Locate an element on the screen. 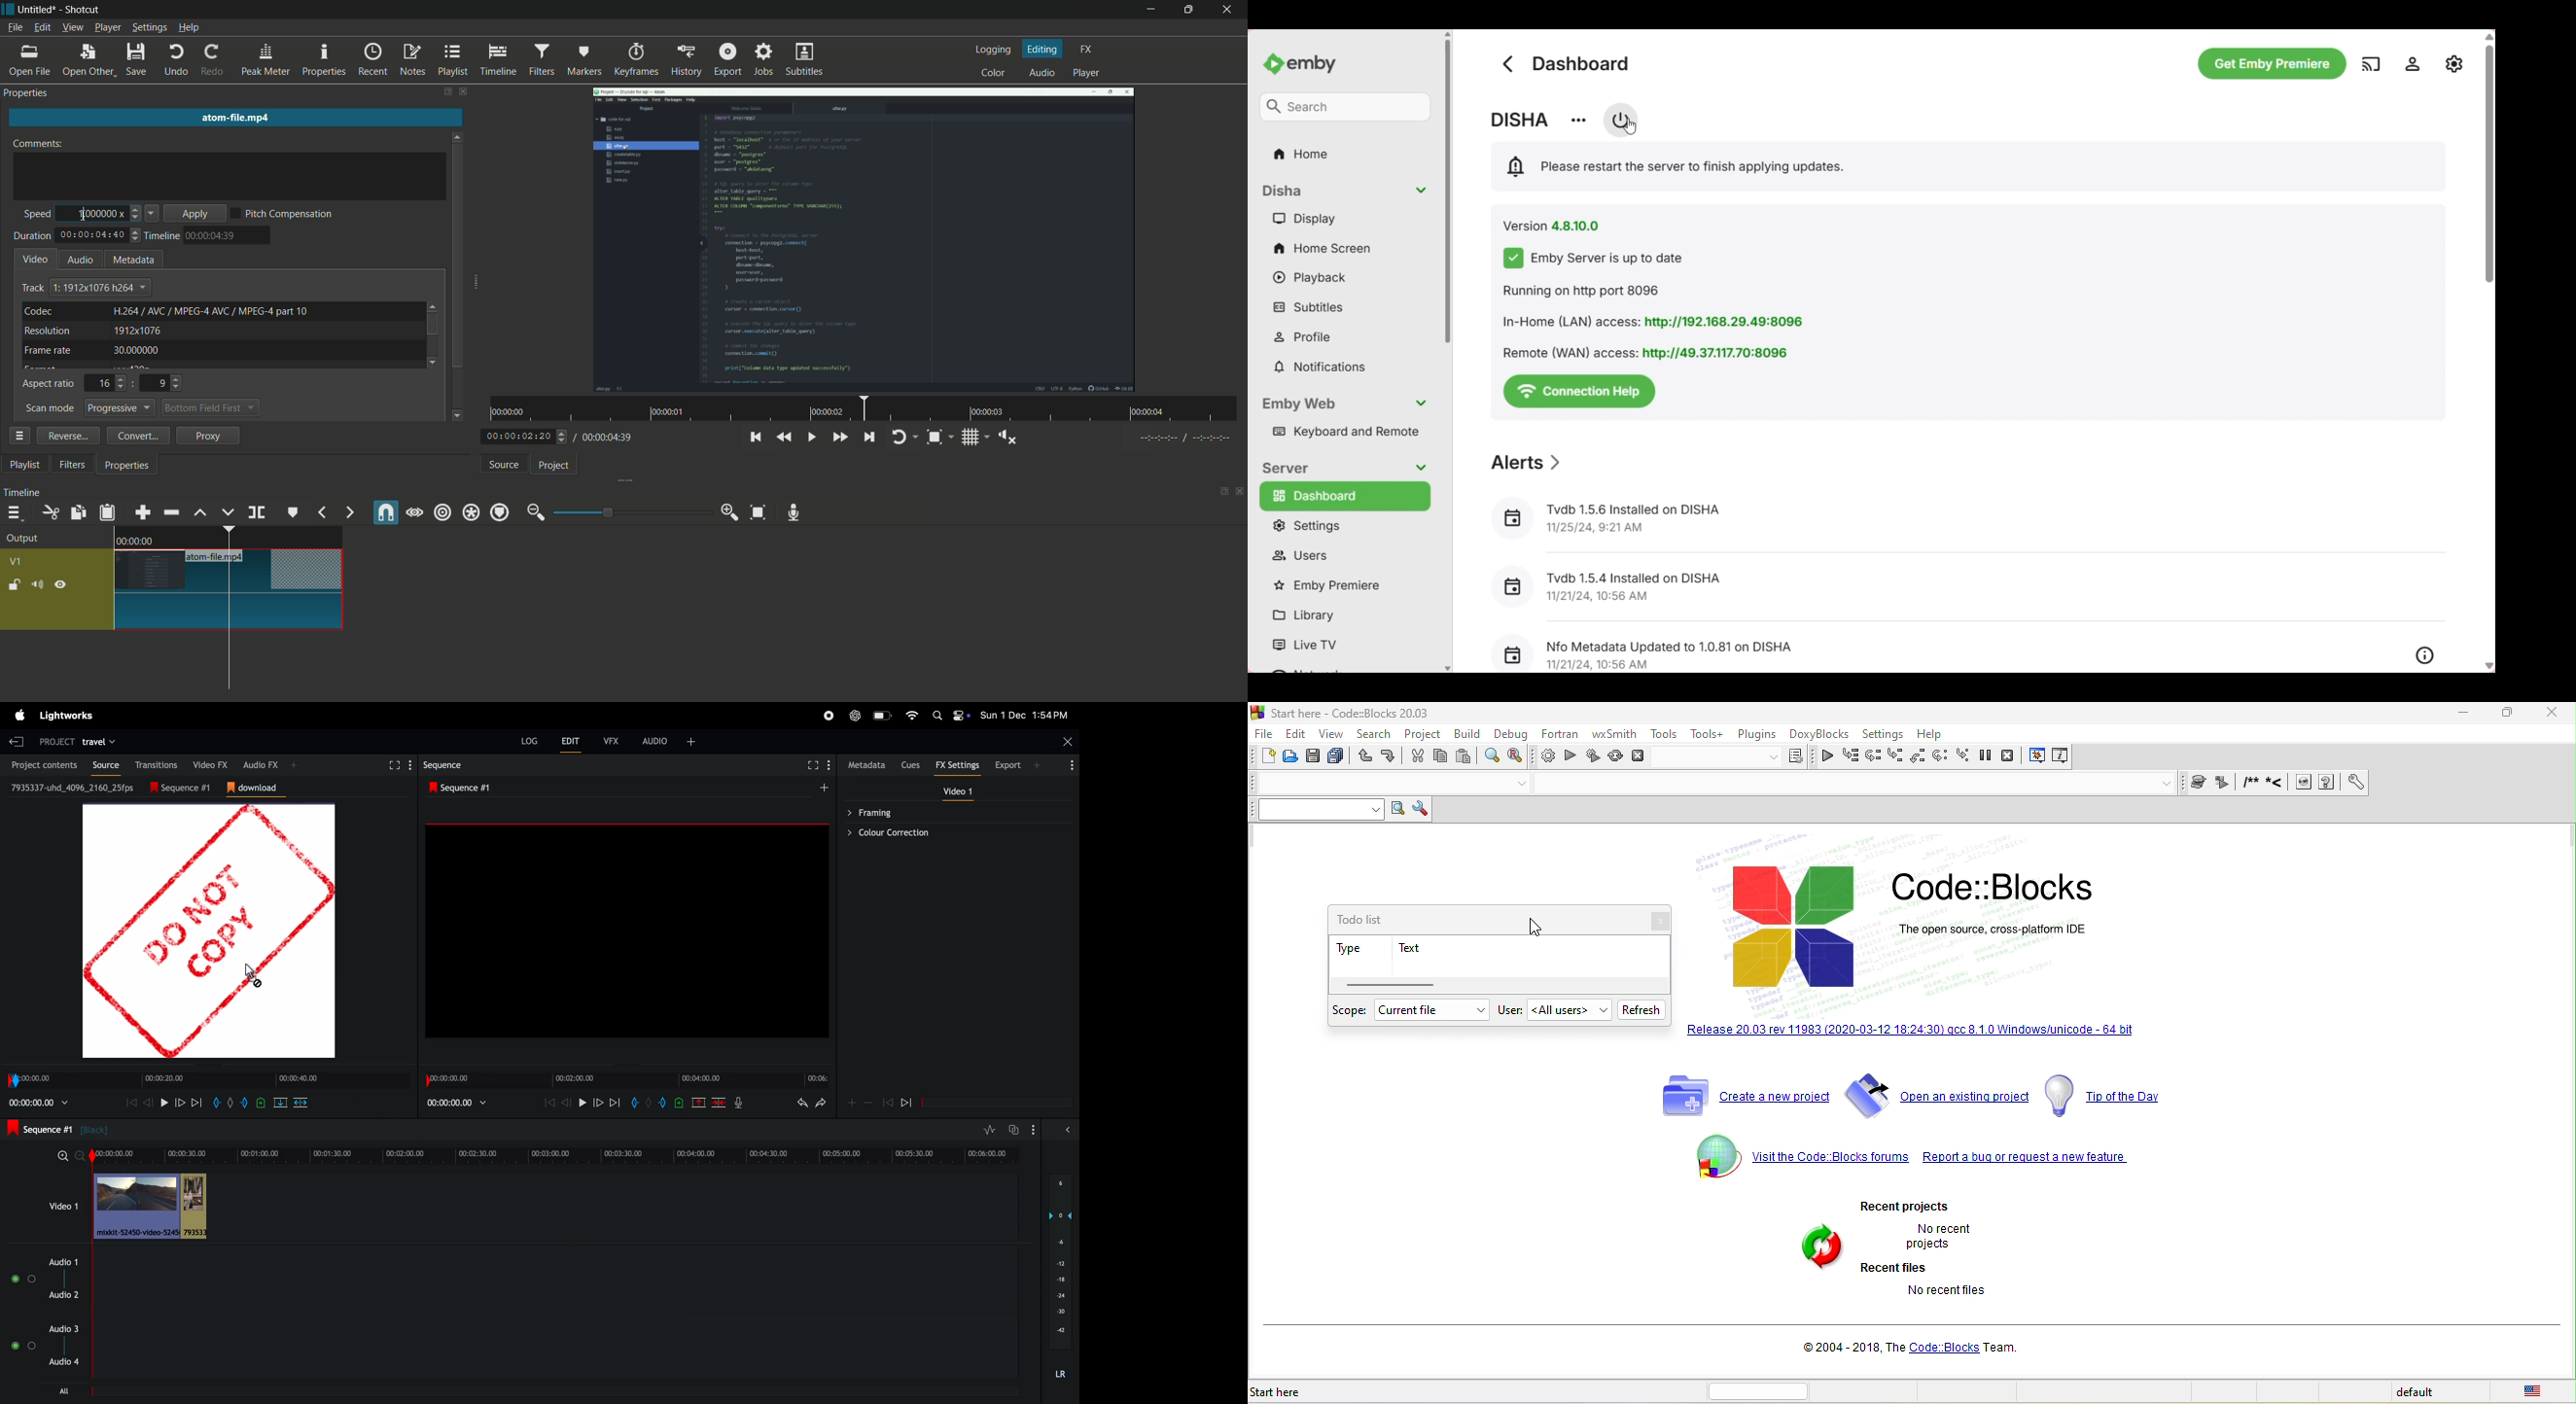 The width and height of the screenshot is (2576, 1428). file menu is located at coordinates (16, 28).